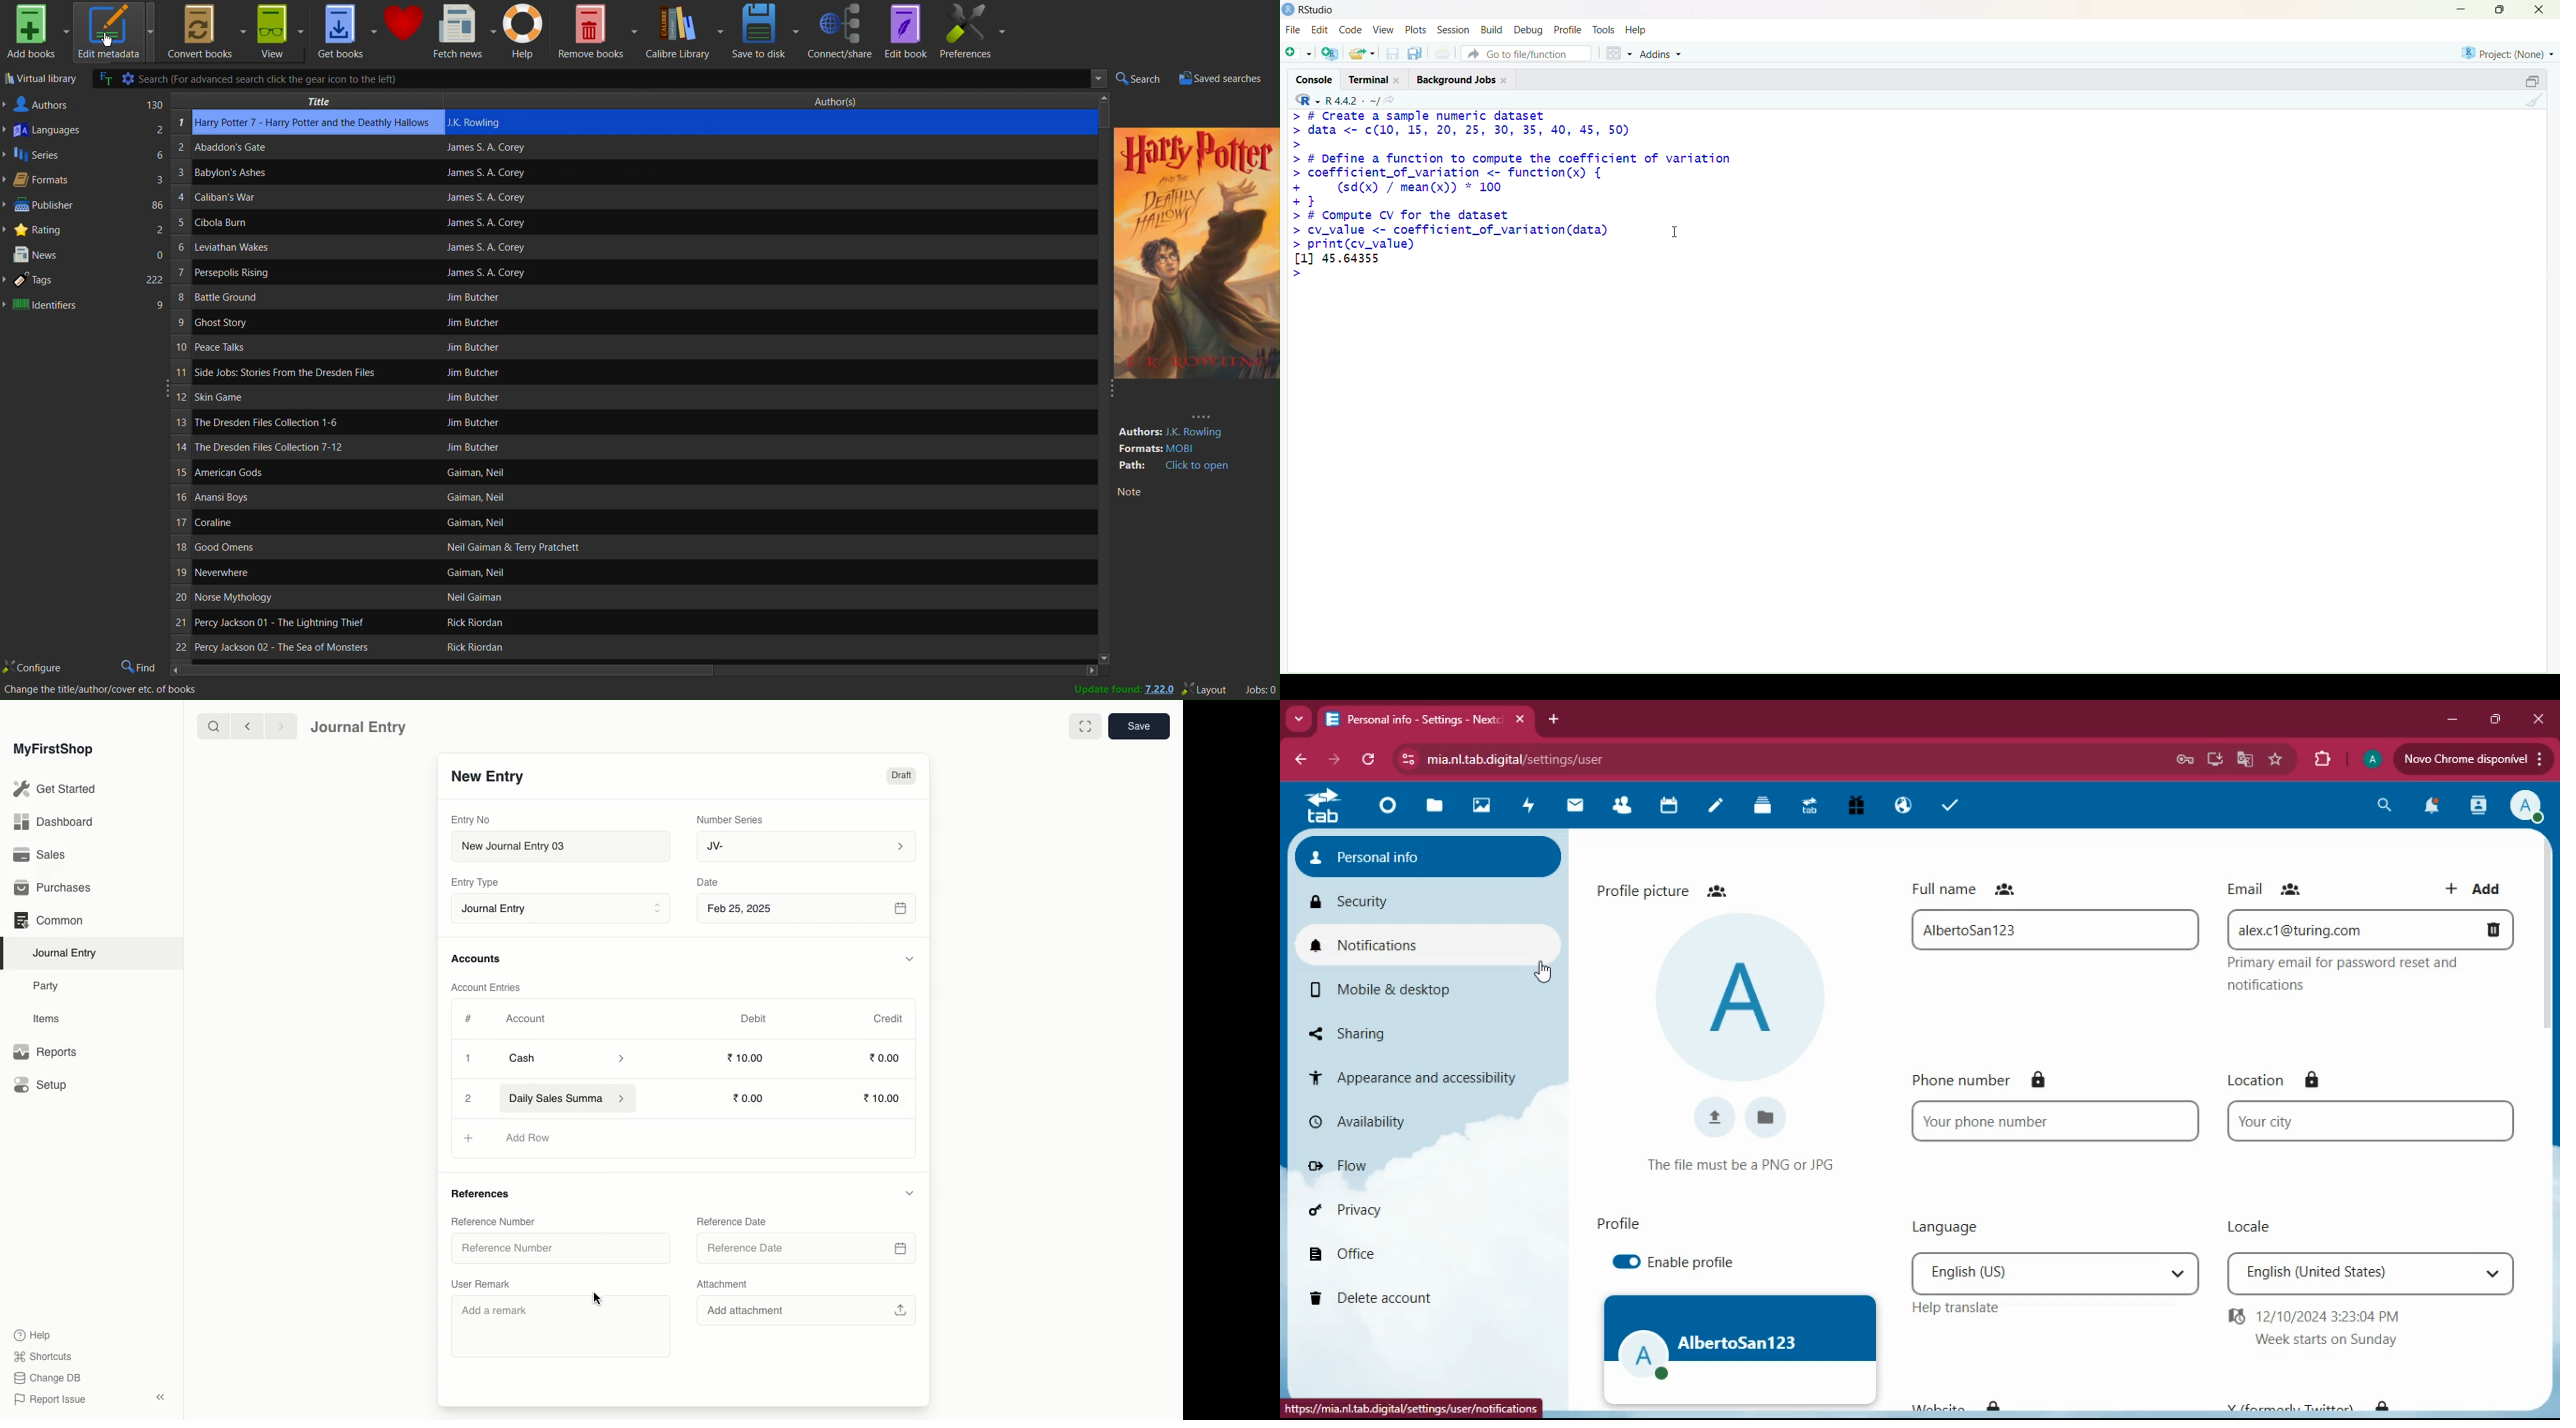 The width and height of the screenshot is (2576, 1428). I want to click on appearance, so click(1417, 1075).